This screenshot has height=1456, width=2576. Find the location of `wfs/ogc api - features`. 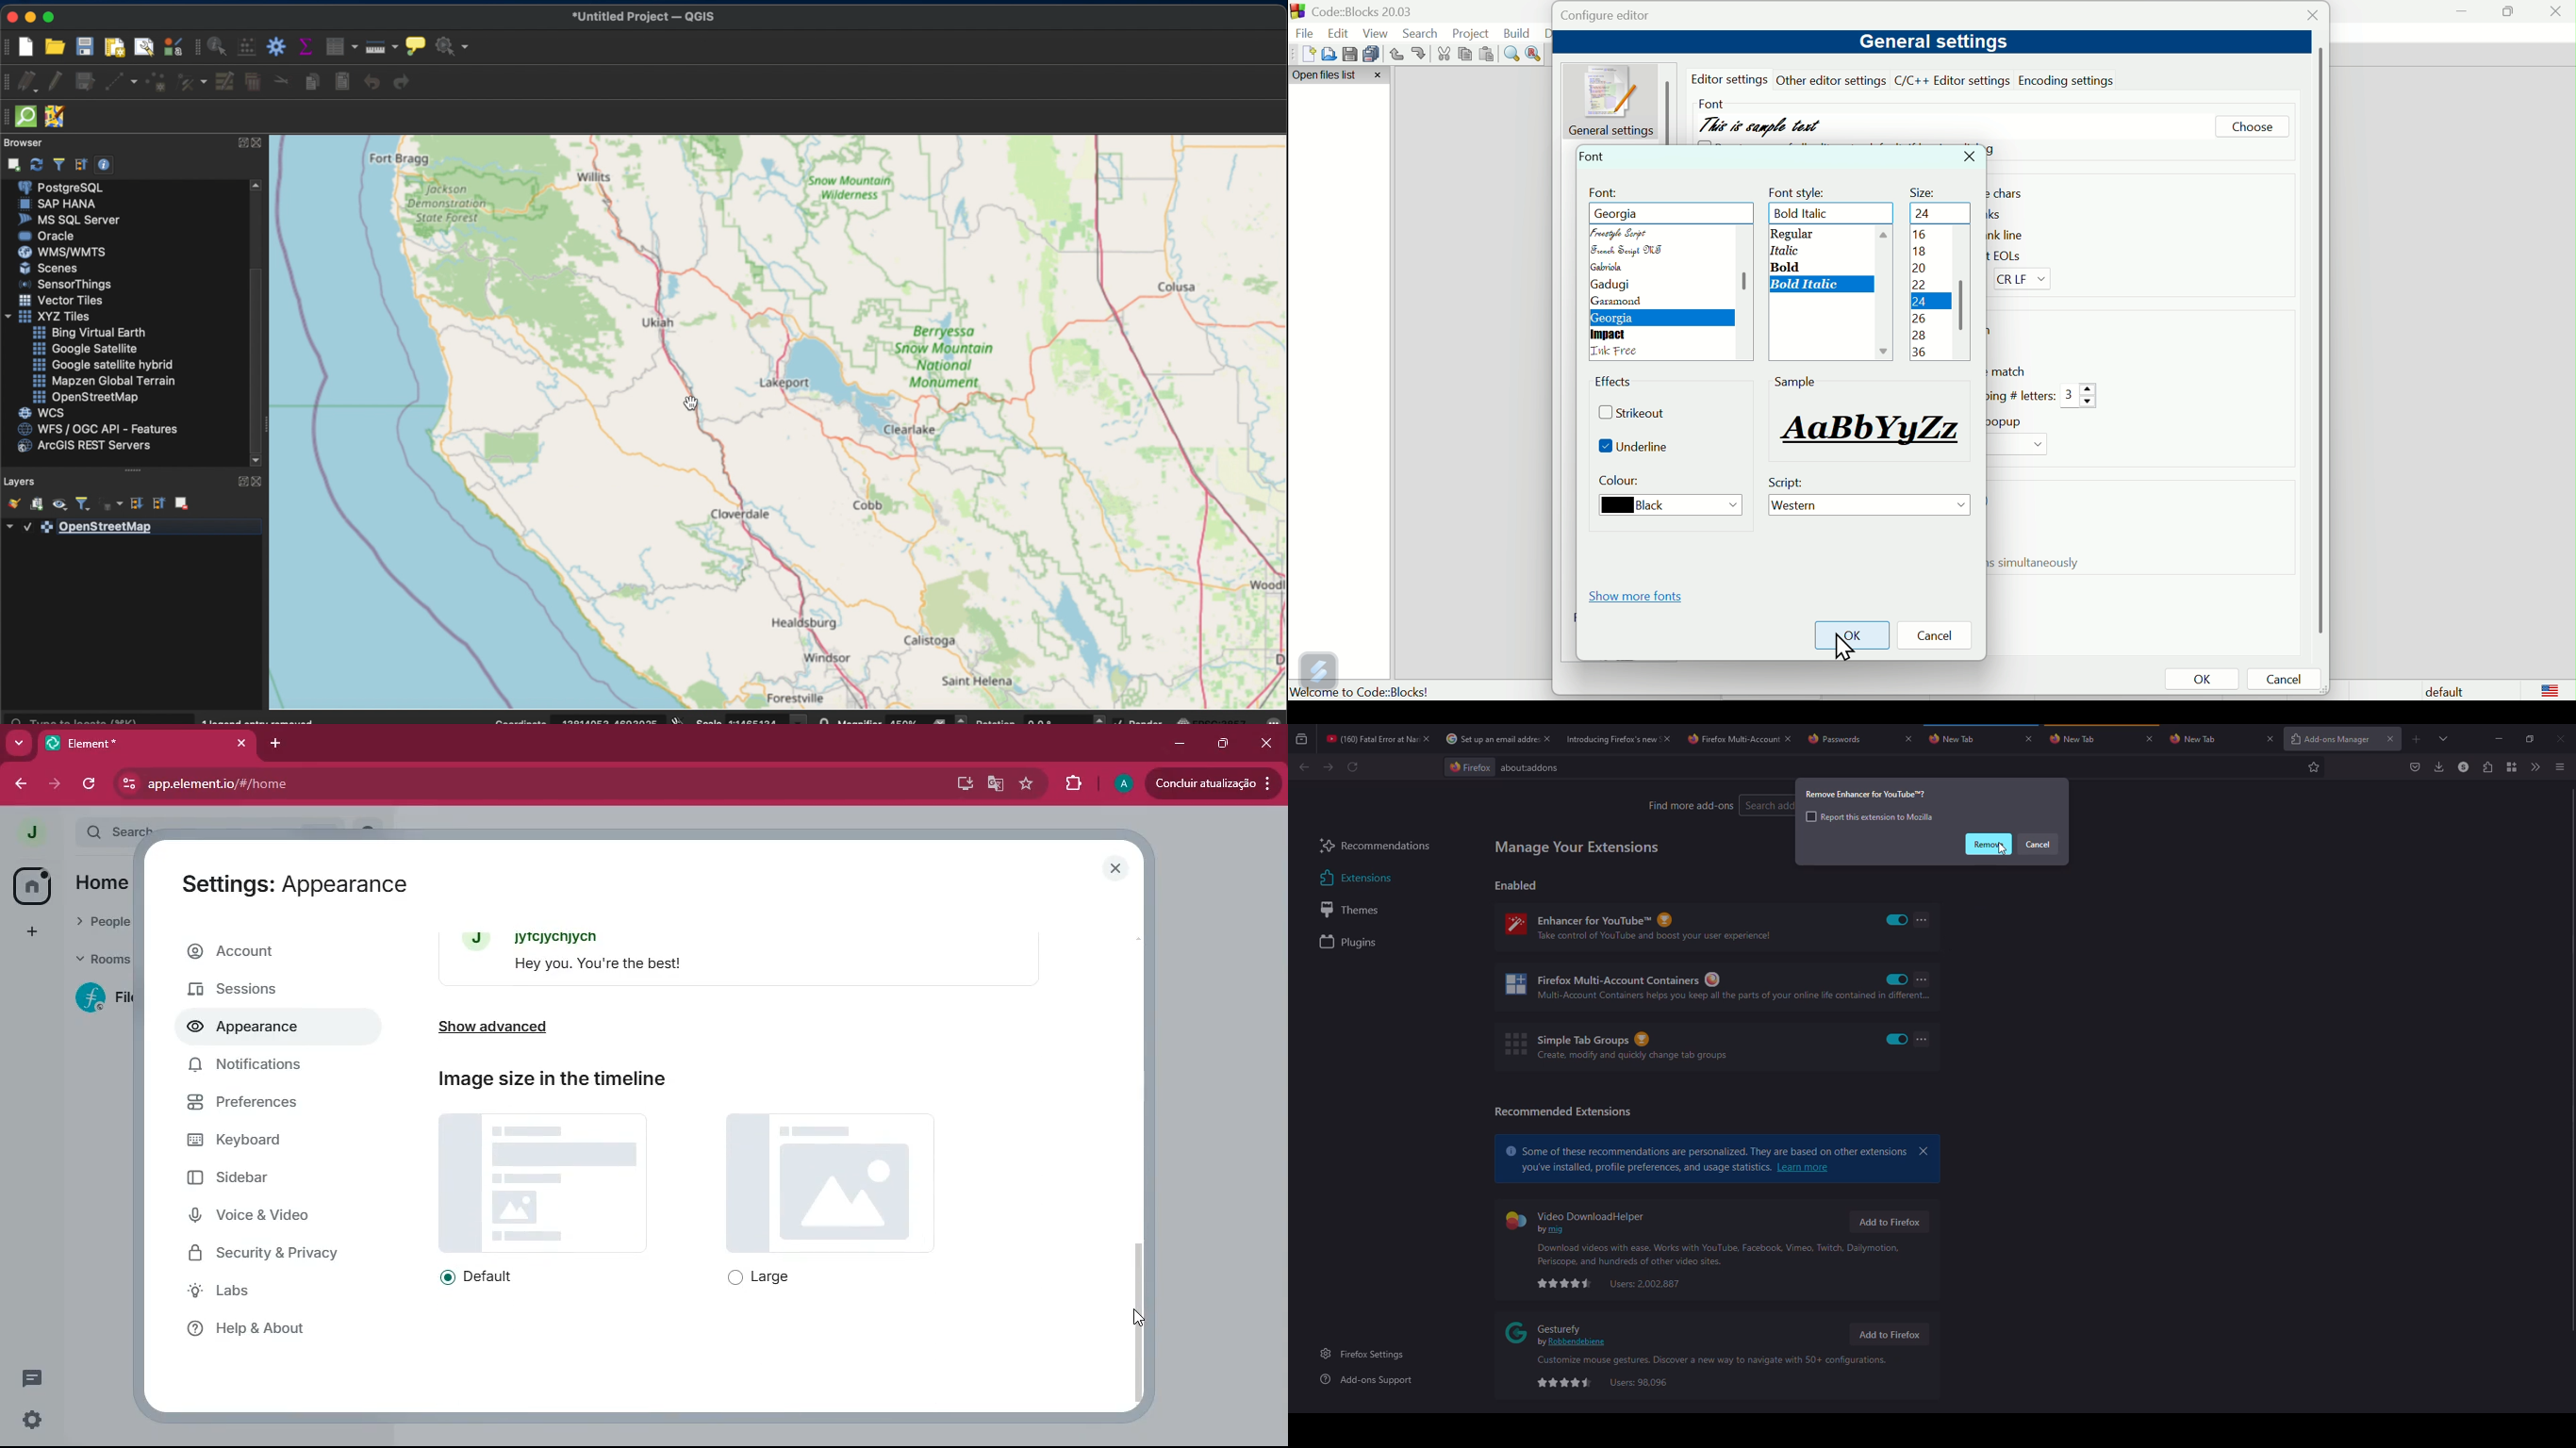

wfs/ogc api - features is located at coordinates (95, 430).